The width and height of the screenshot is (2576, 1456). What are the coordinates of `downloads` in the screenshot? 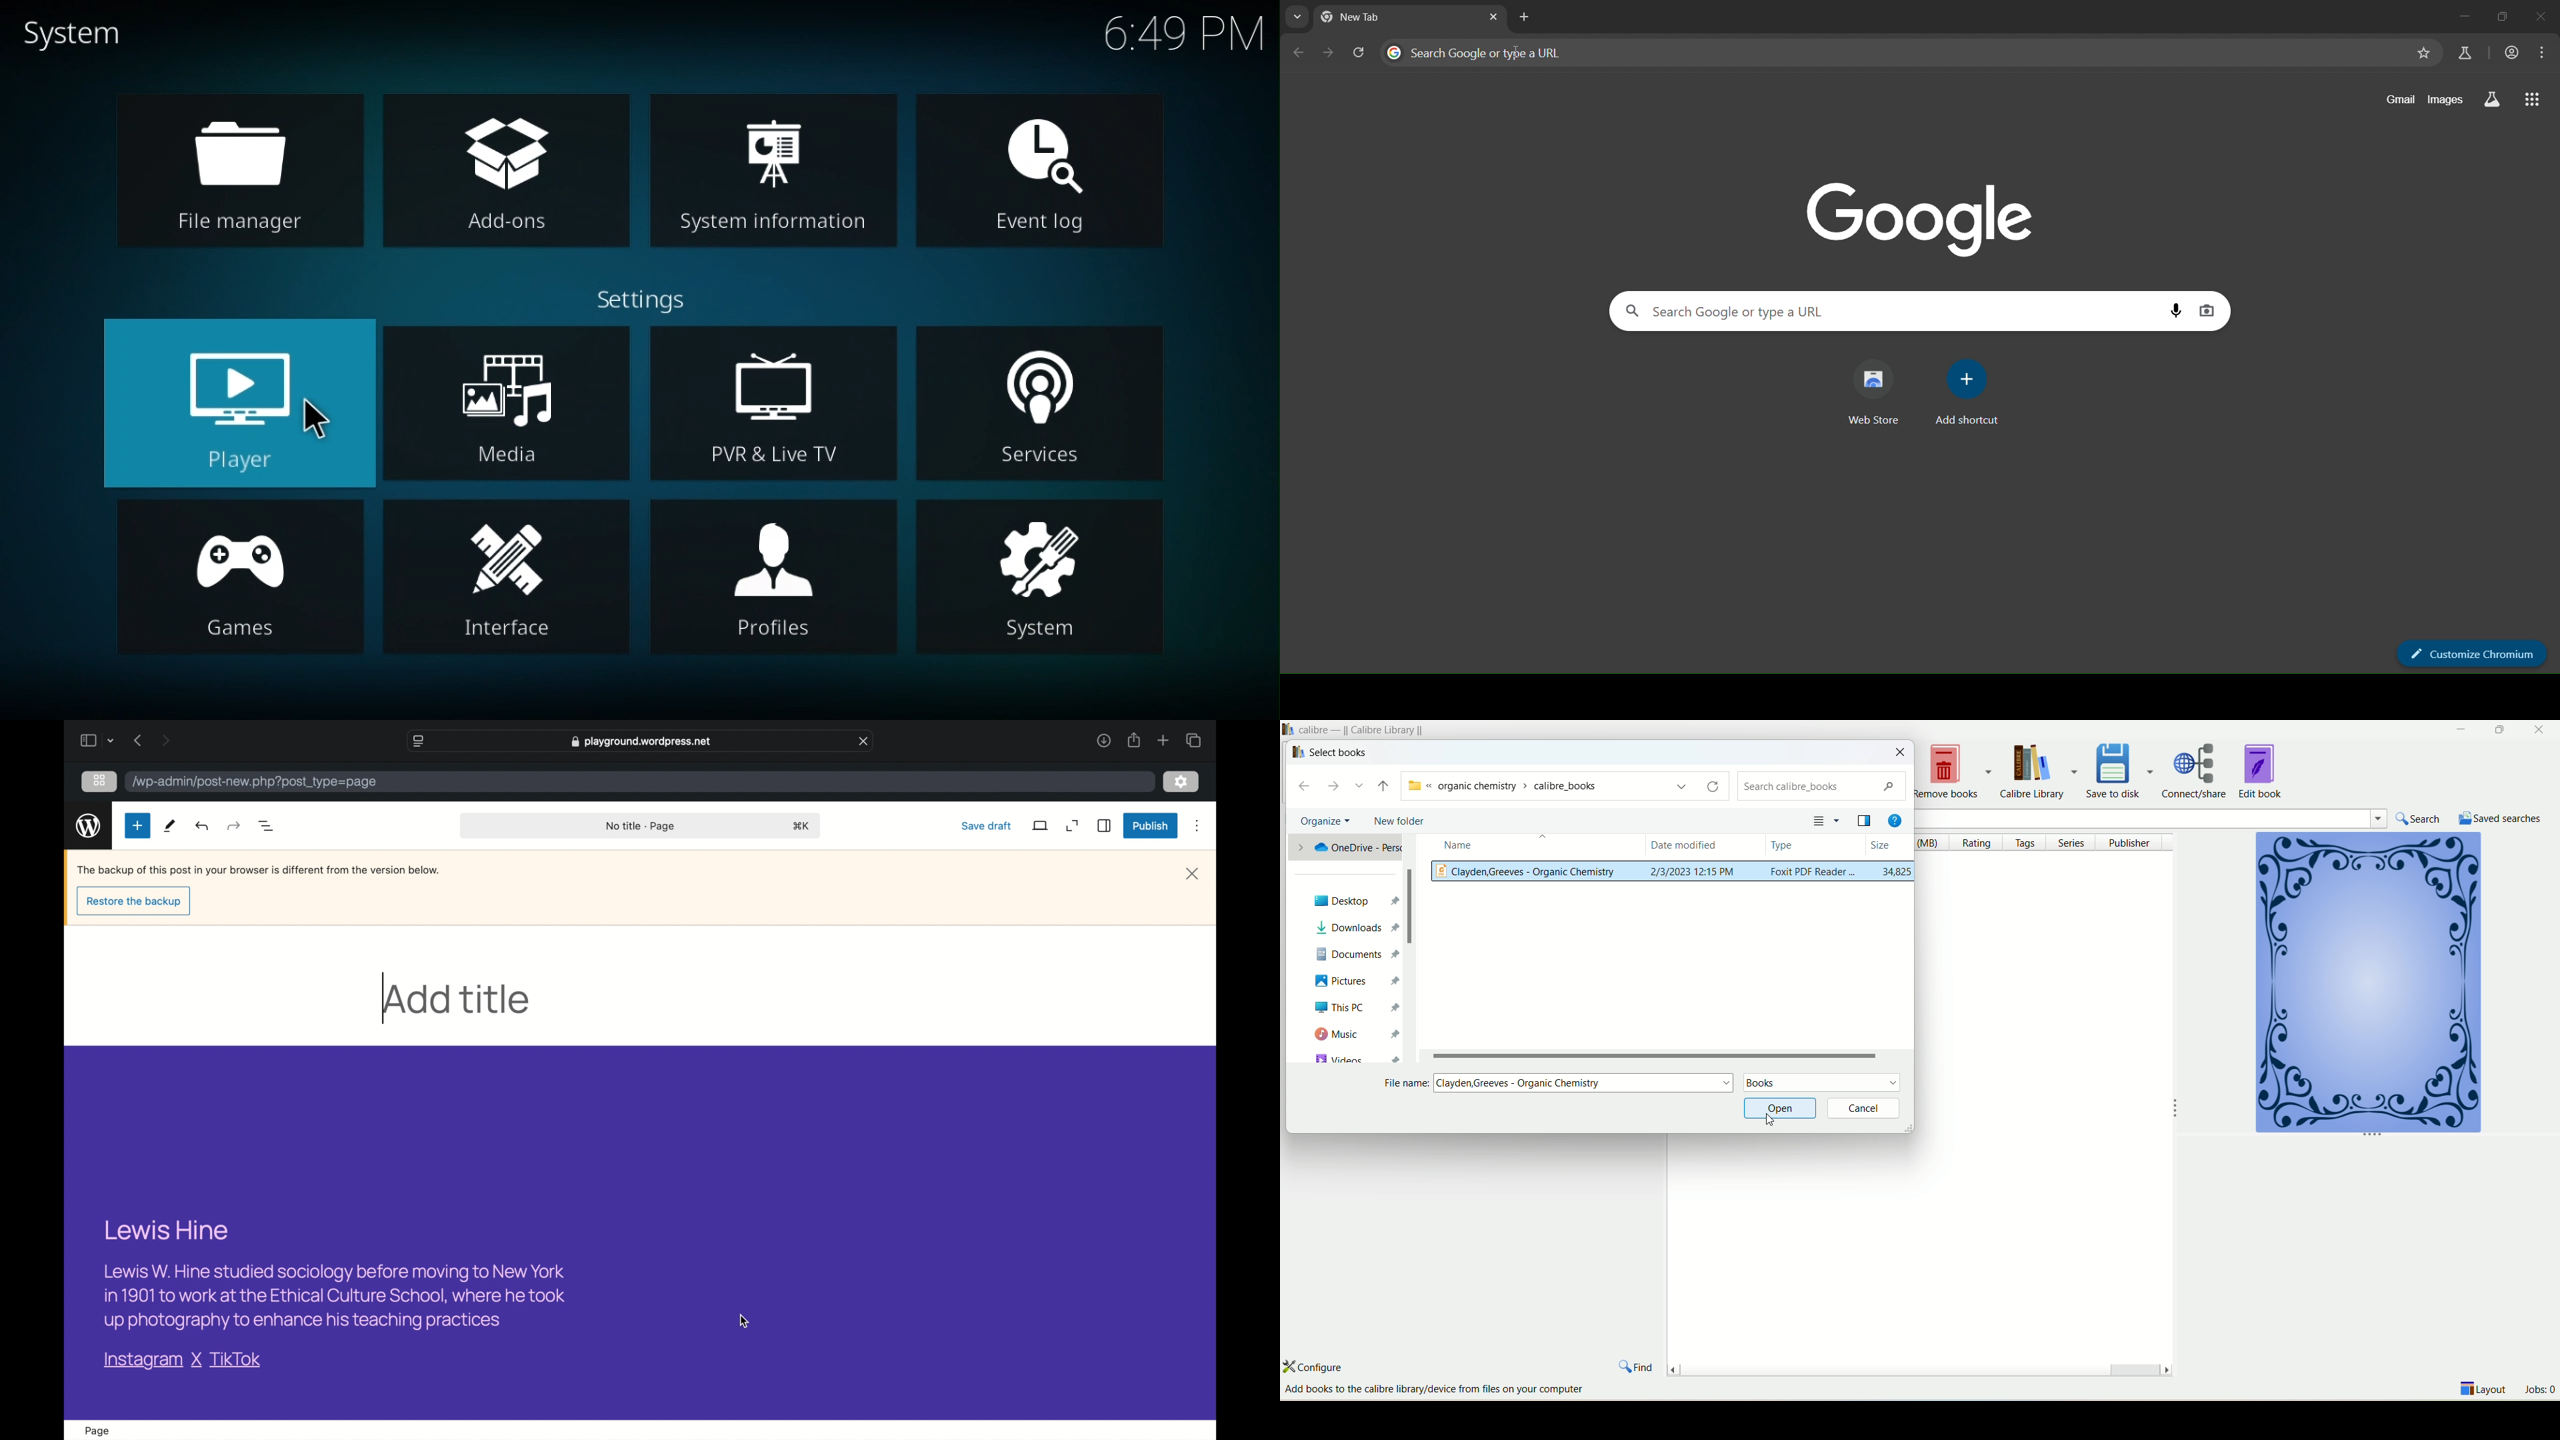 It's located at (1351, 928).